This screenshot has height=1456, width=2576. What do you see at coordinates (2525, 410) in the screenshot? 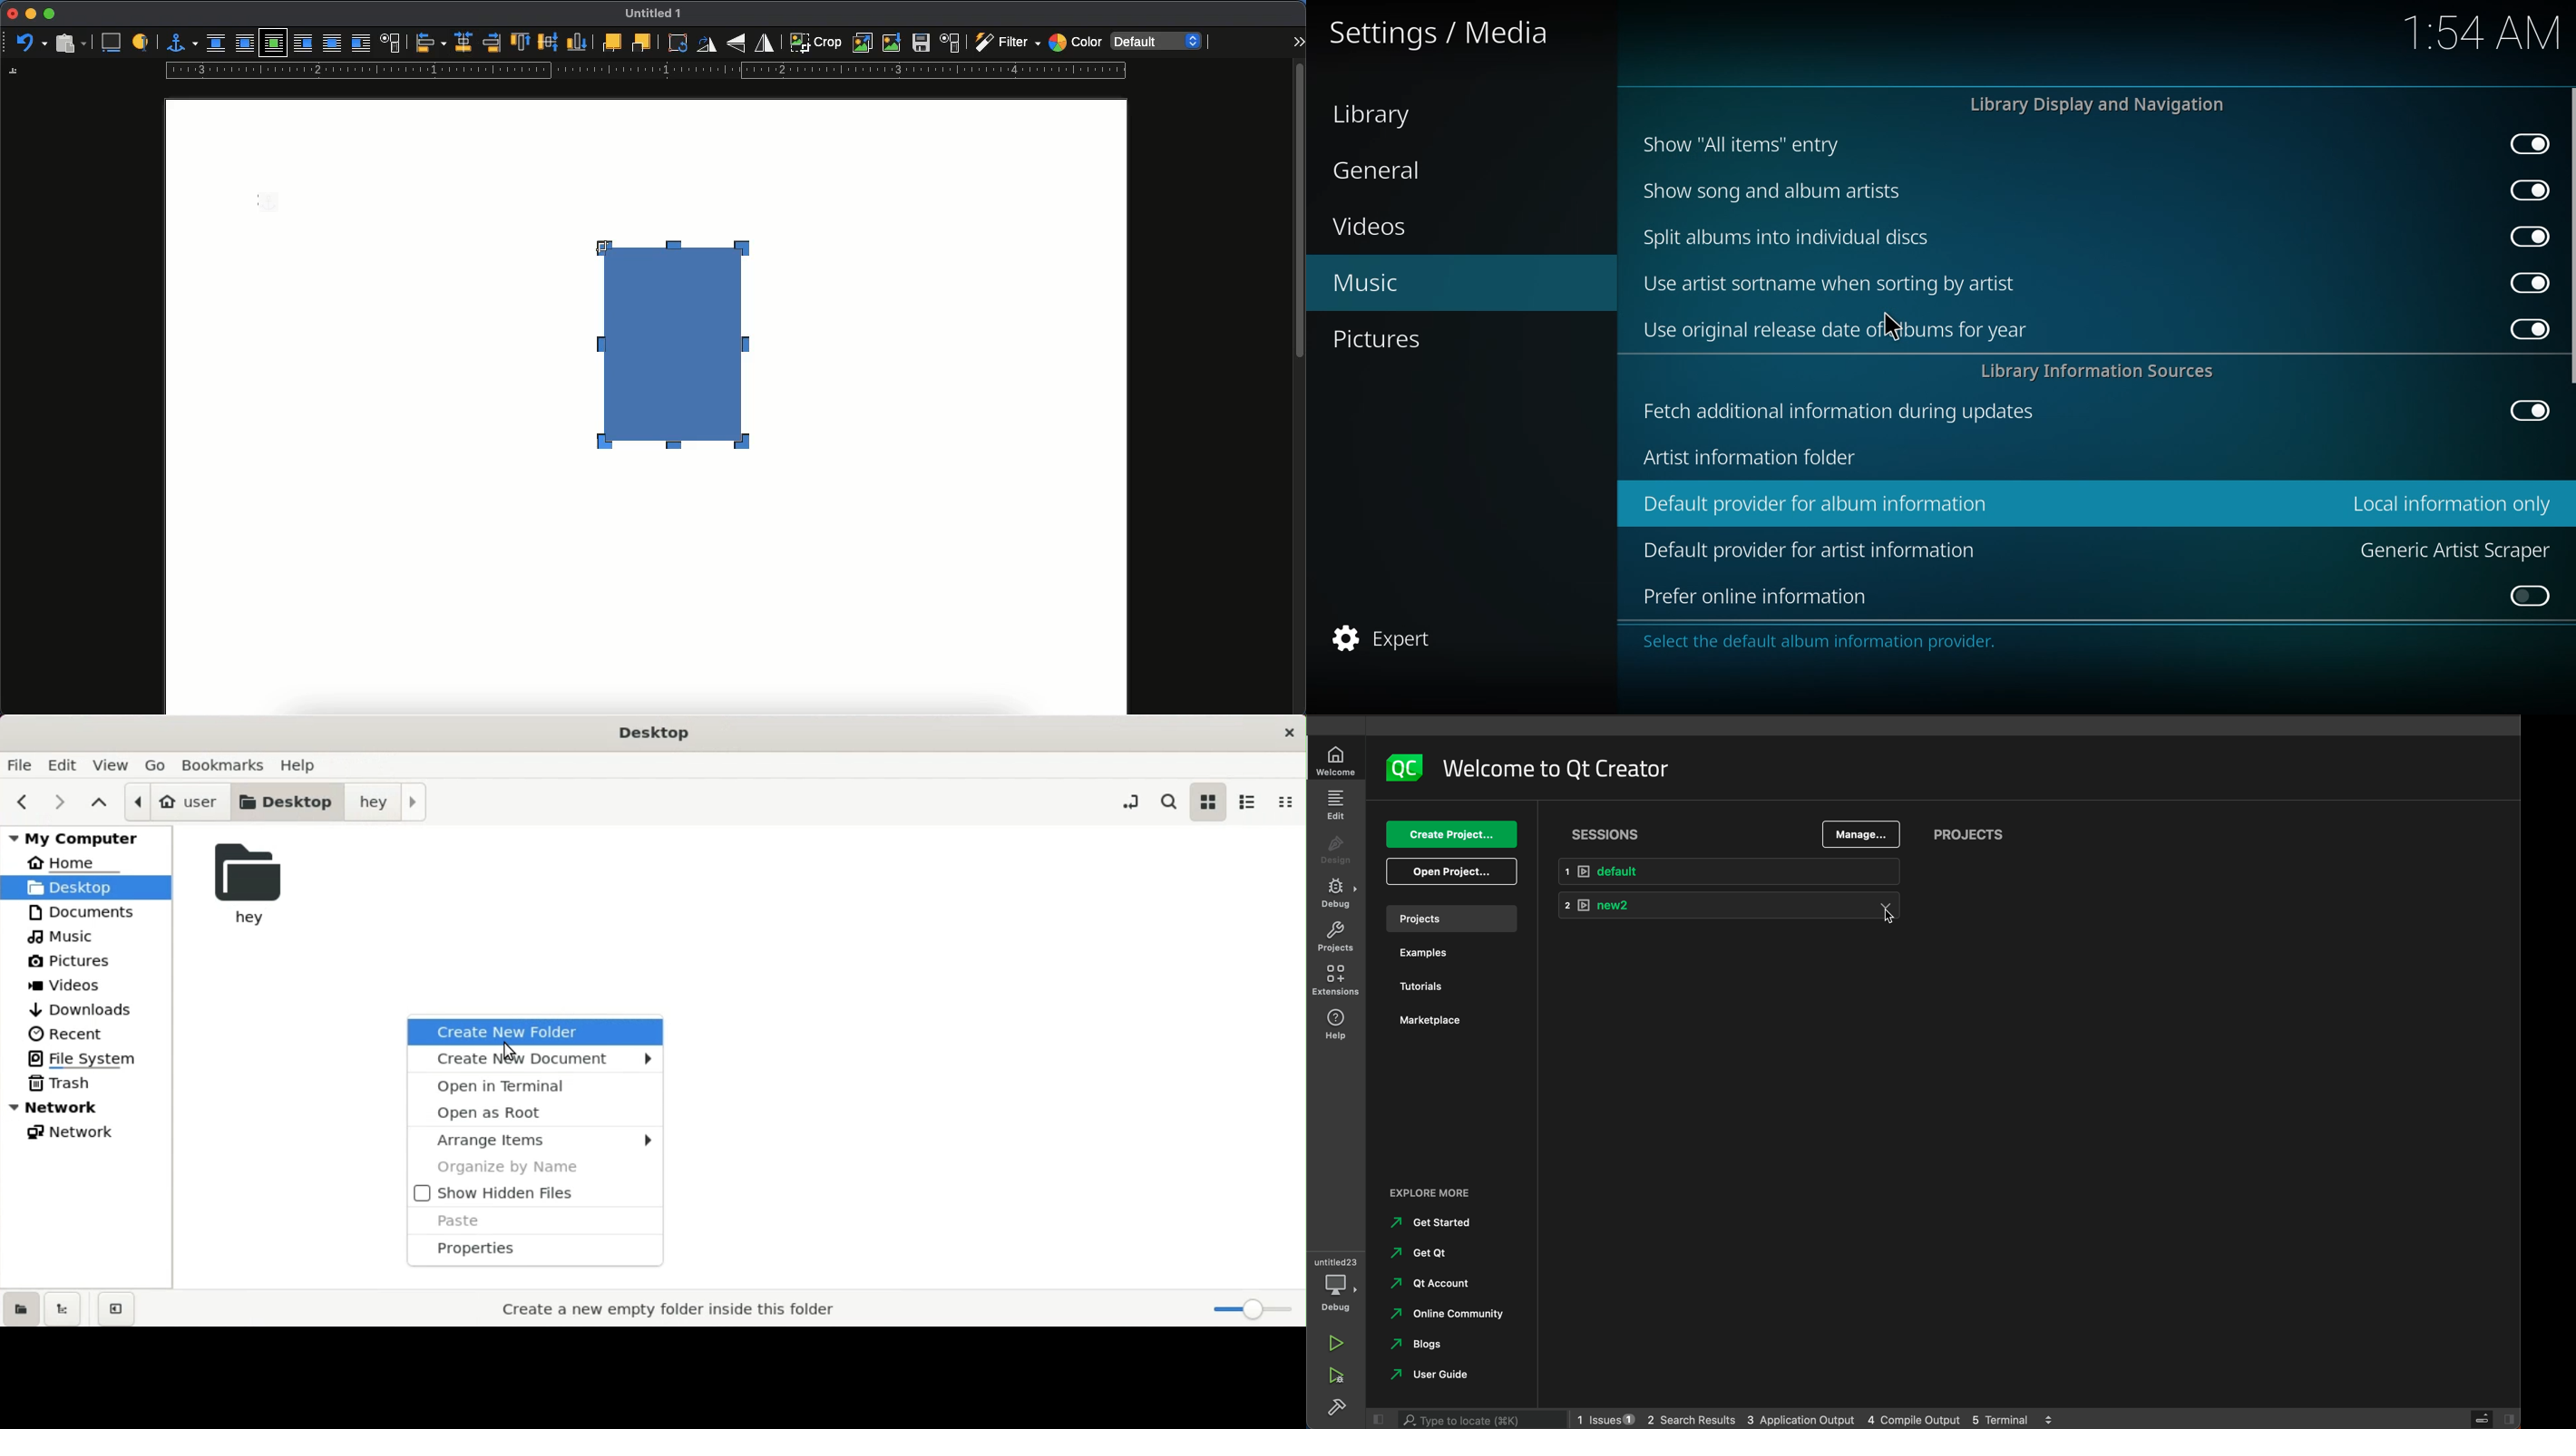
I see `enabled` at bounding box center [2525, 410].